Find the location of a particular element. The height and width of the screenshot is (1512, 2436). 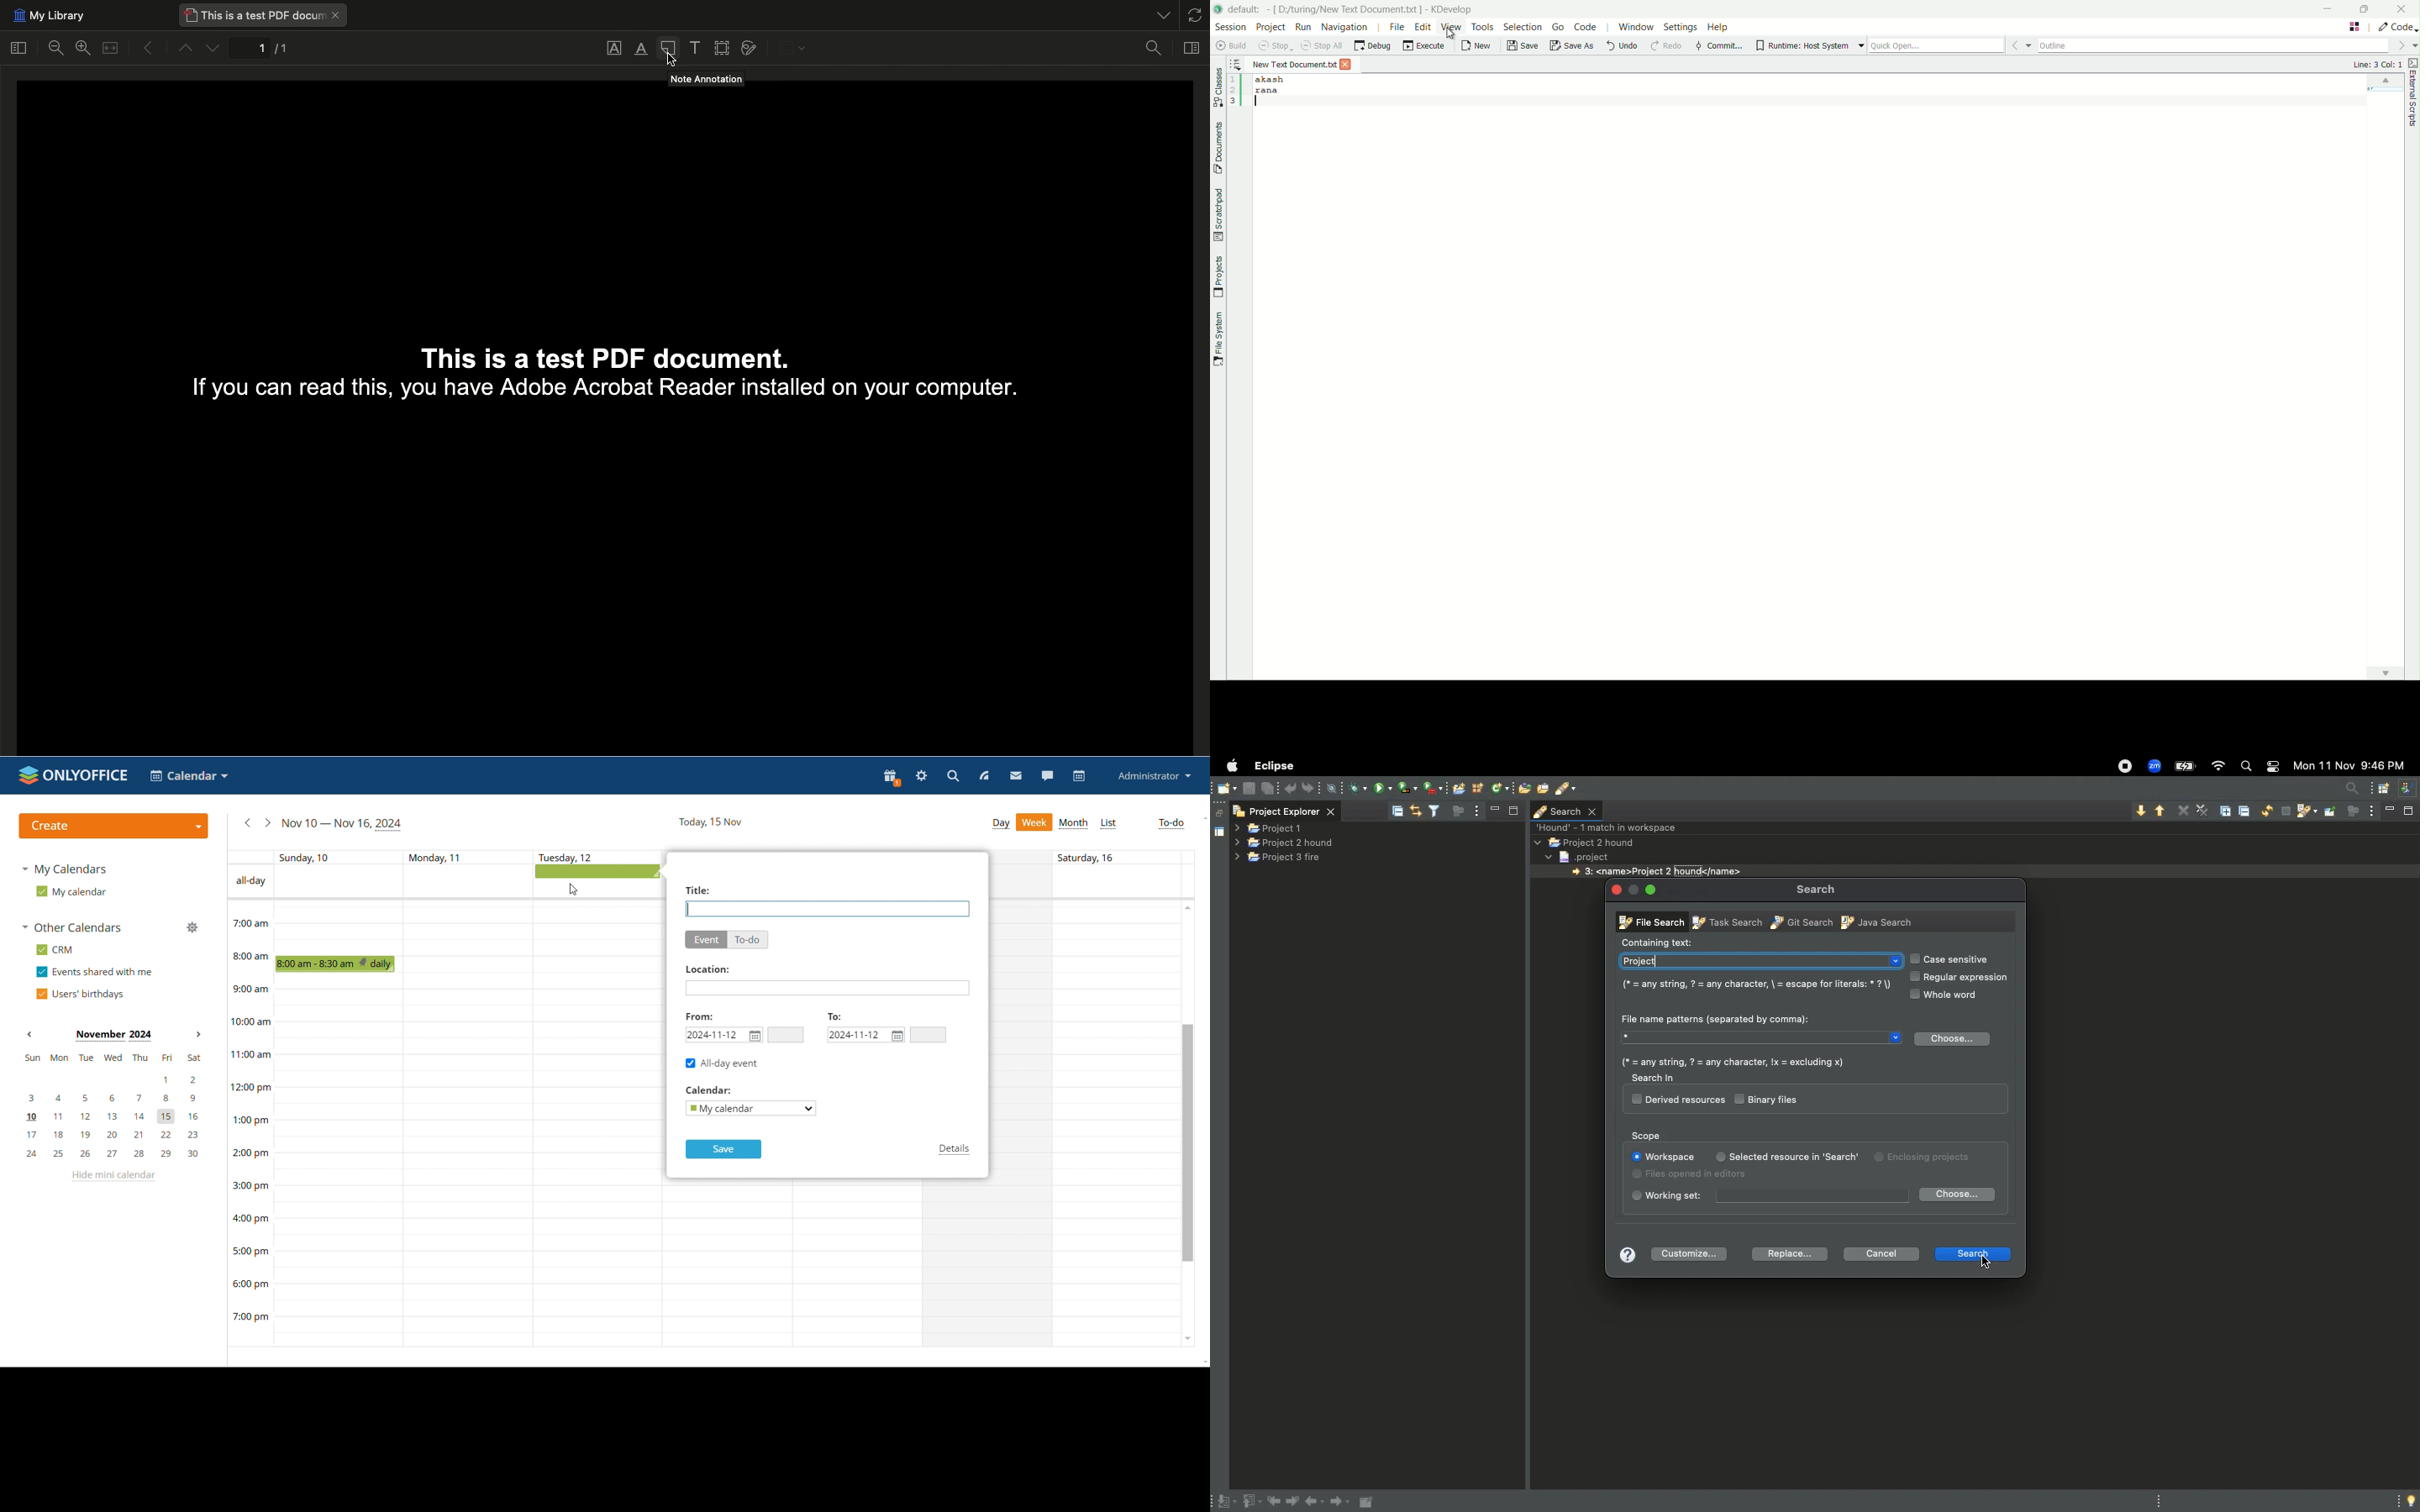

Draw is located at coordinates (750, 47).